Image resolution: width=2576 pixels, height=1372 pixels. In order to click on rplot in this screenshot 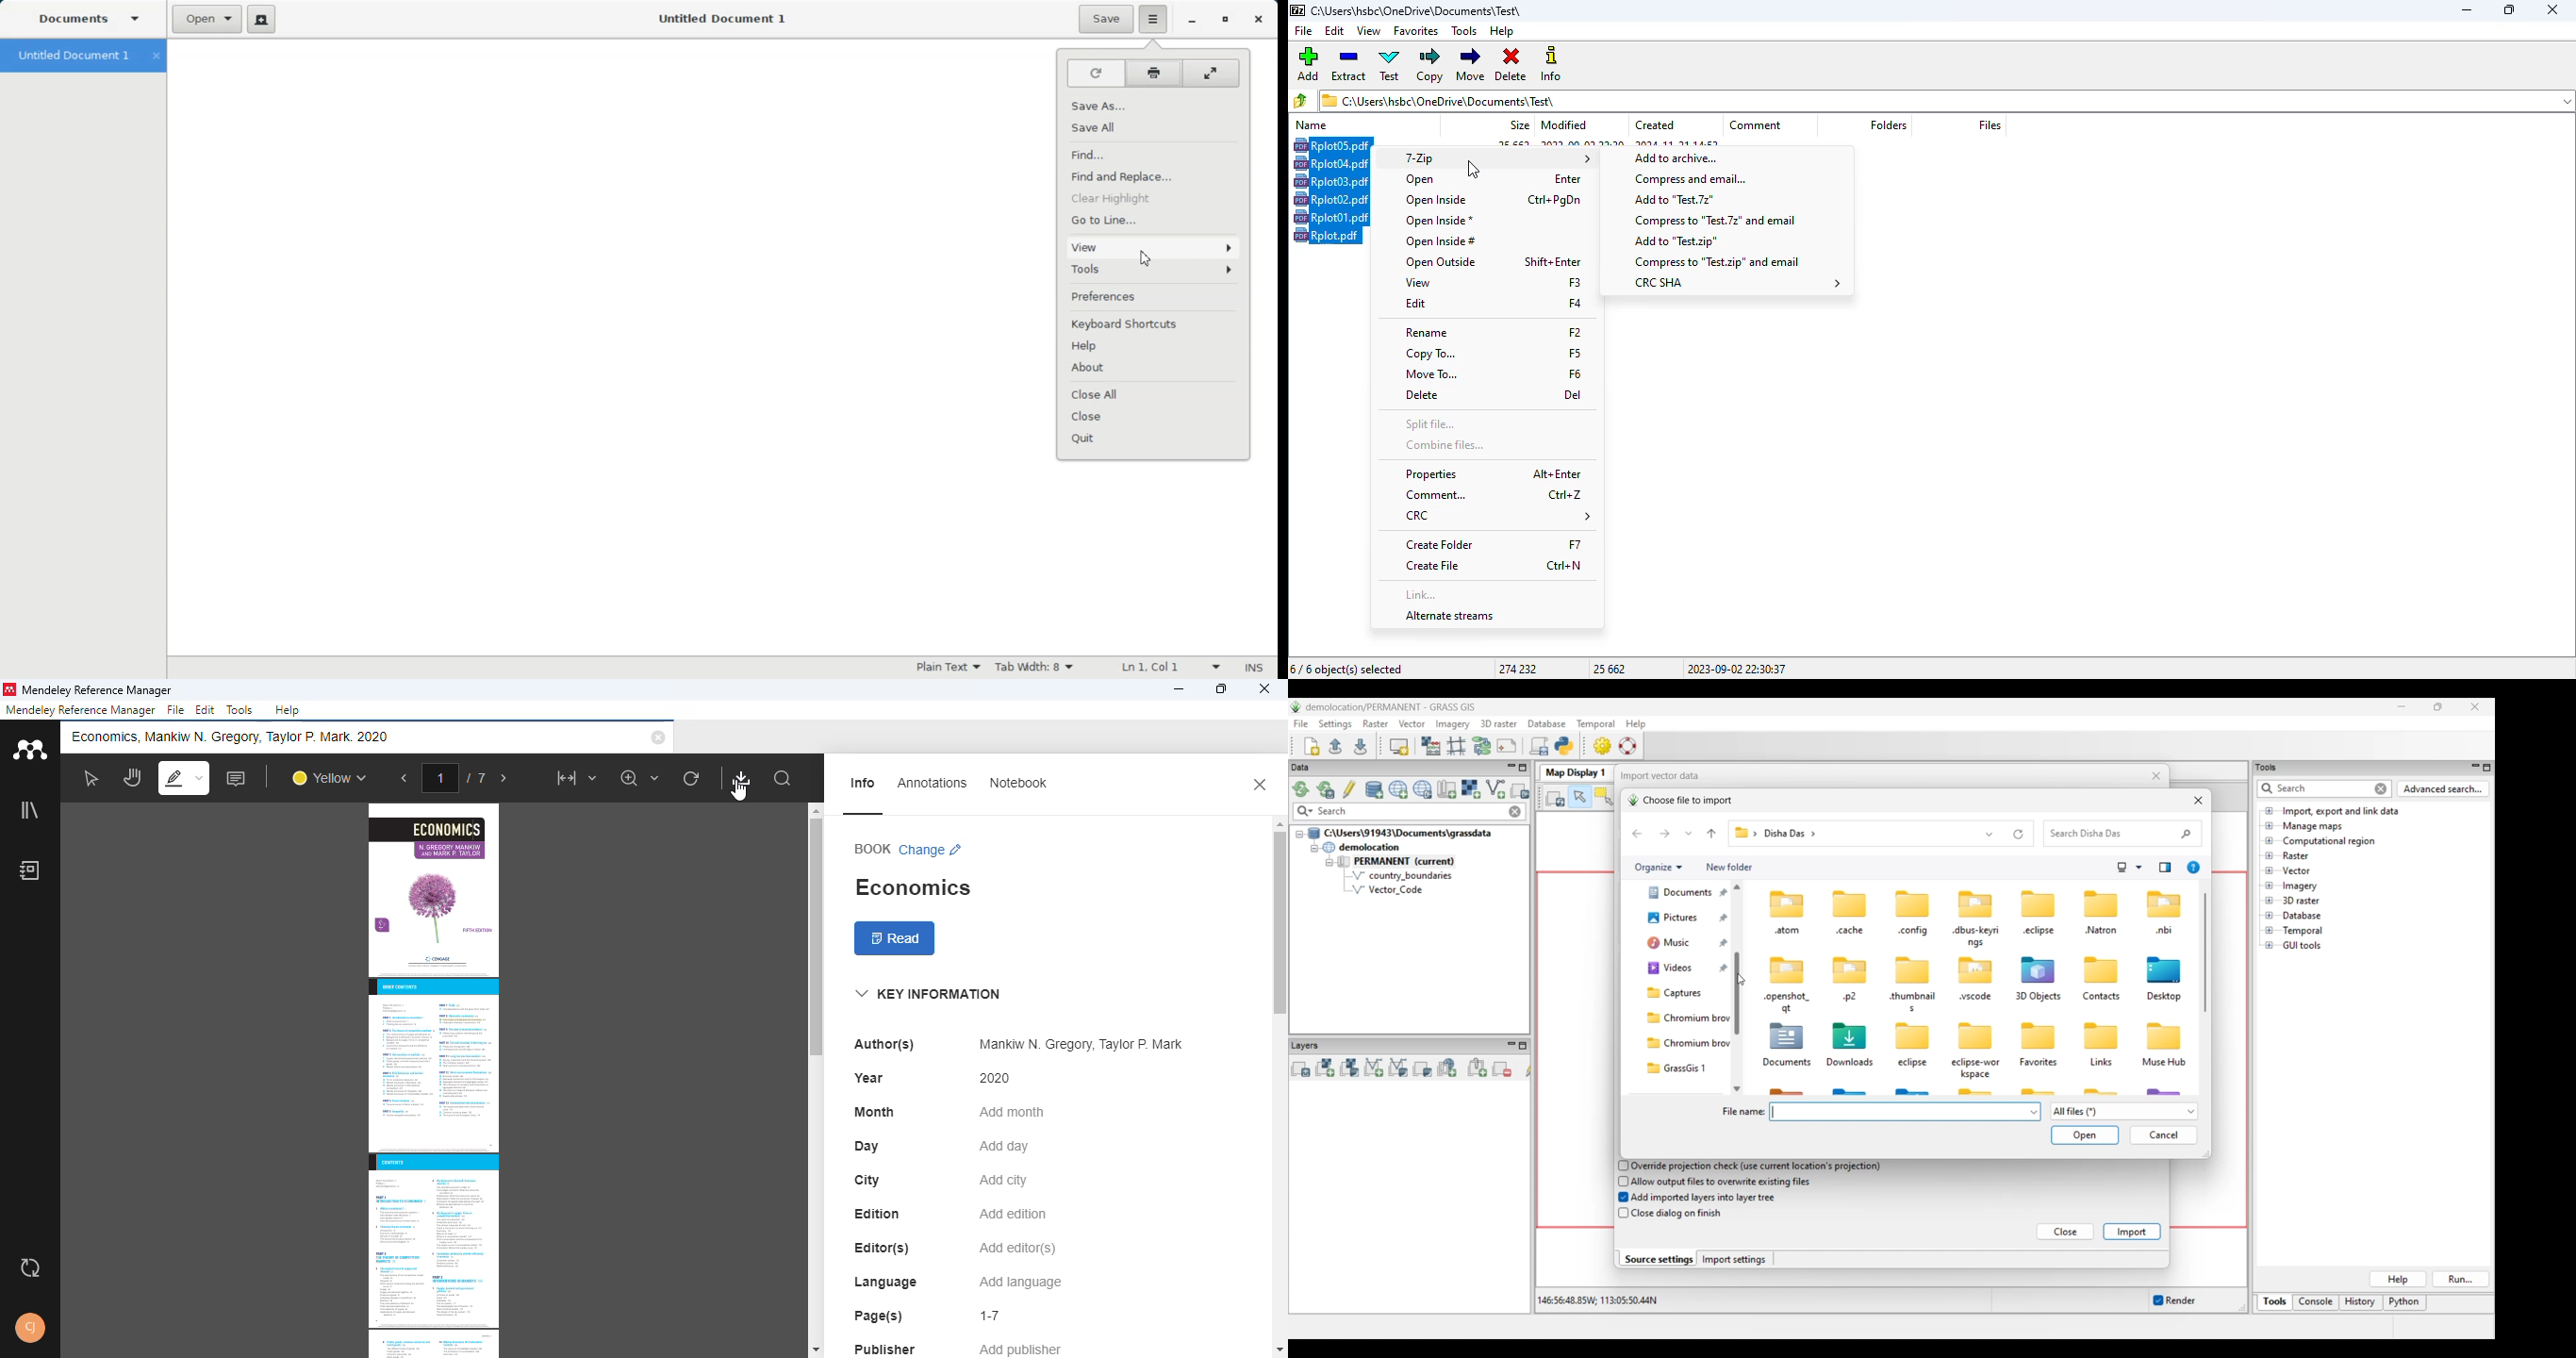, I will do `click(1327, 235)`.